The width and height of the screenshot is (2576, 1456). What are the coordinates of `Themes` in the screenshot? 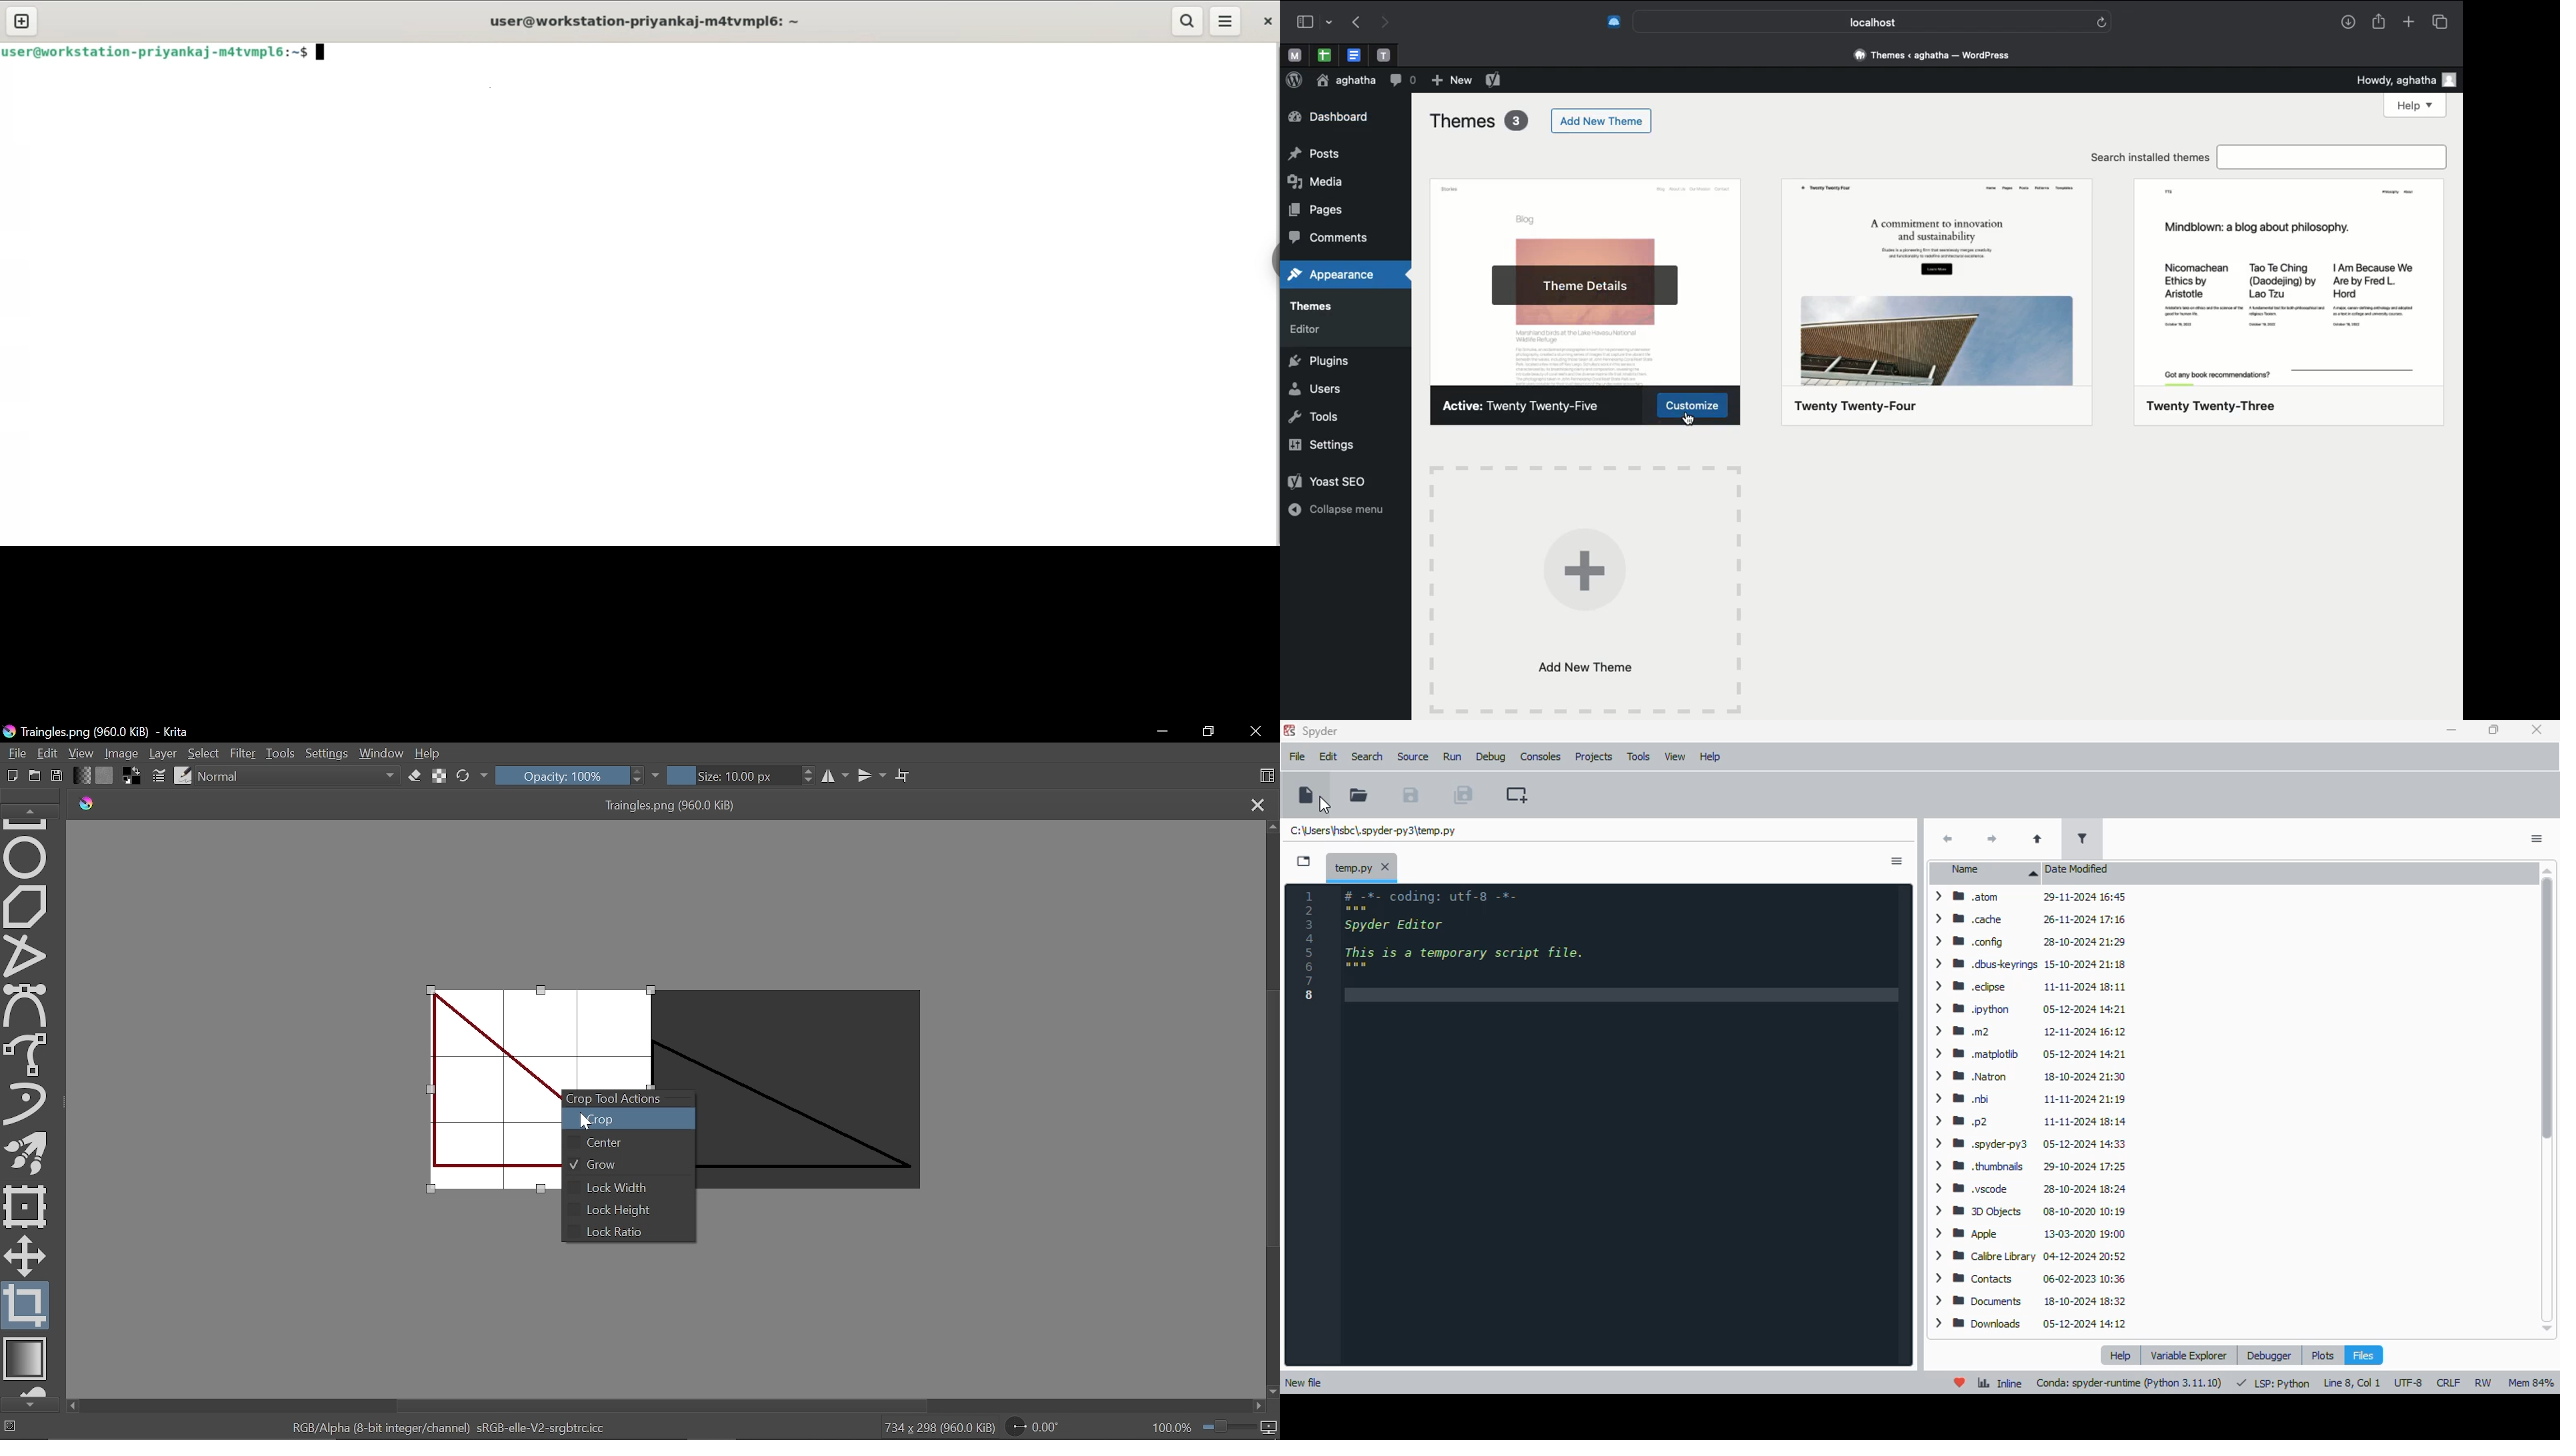 It's located at (1479, 122).